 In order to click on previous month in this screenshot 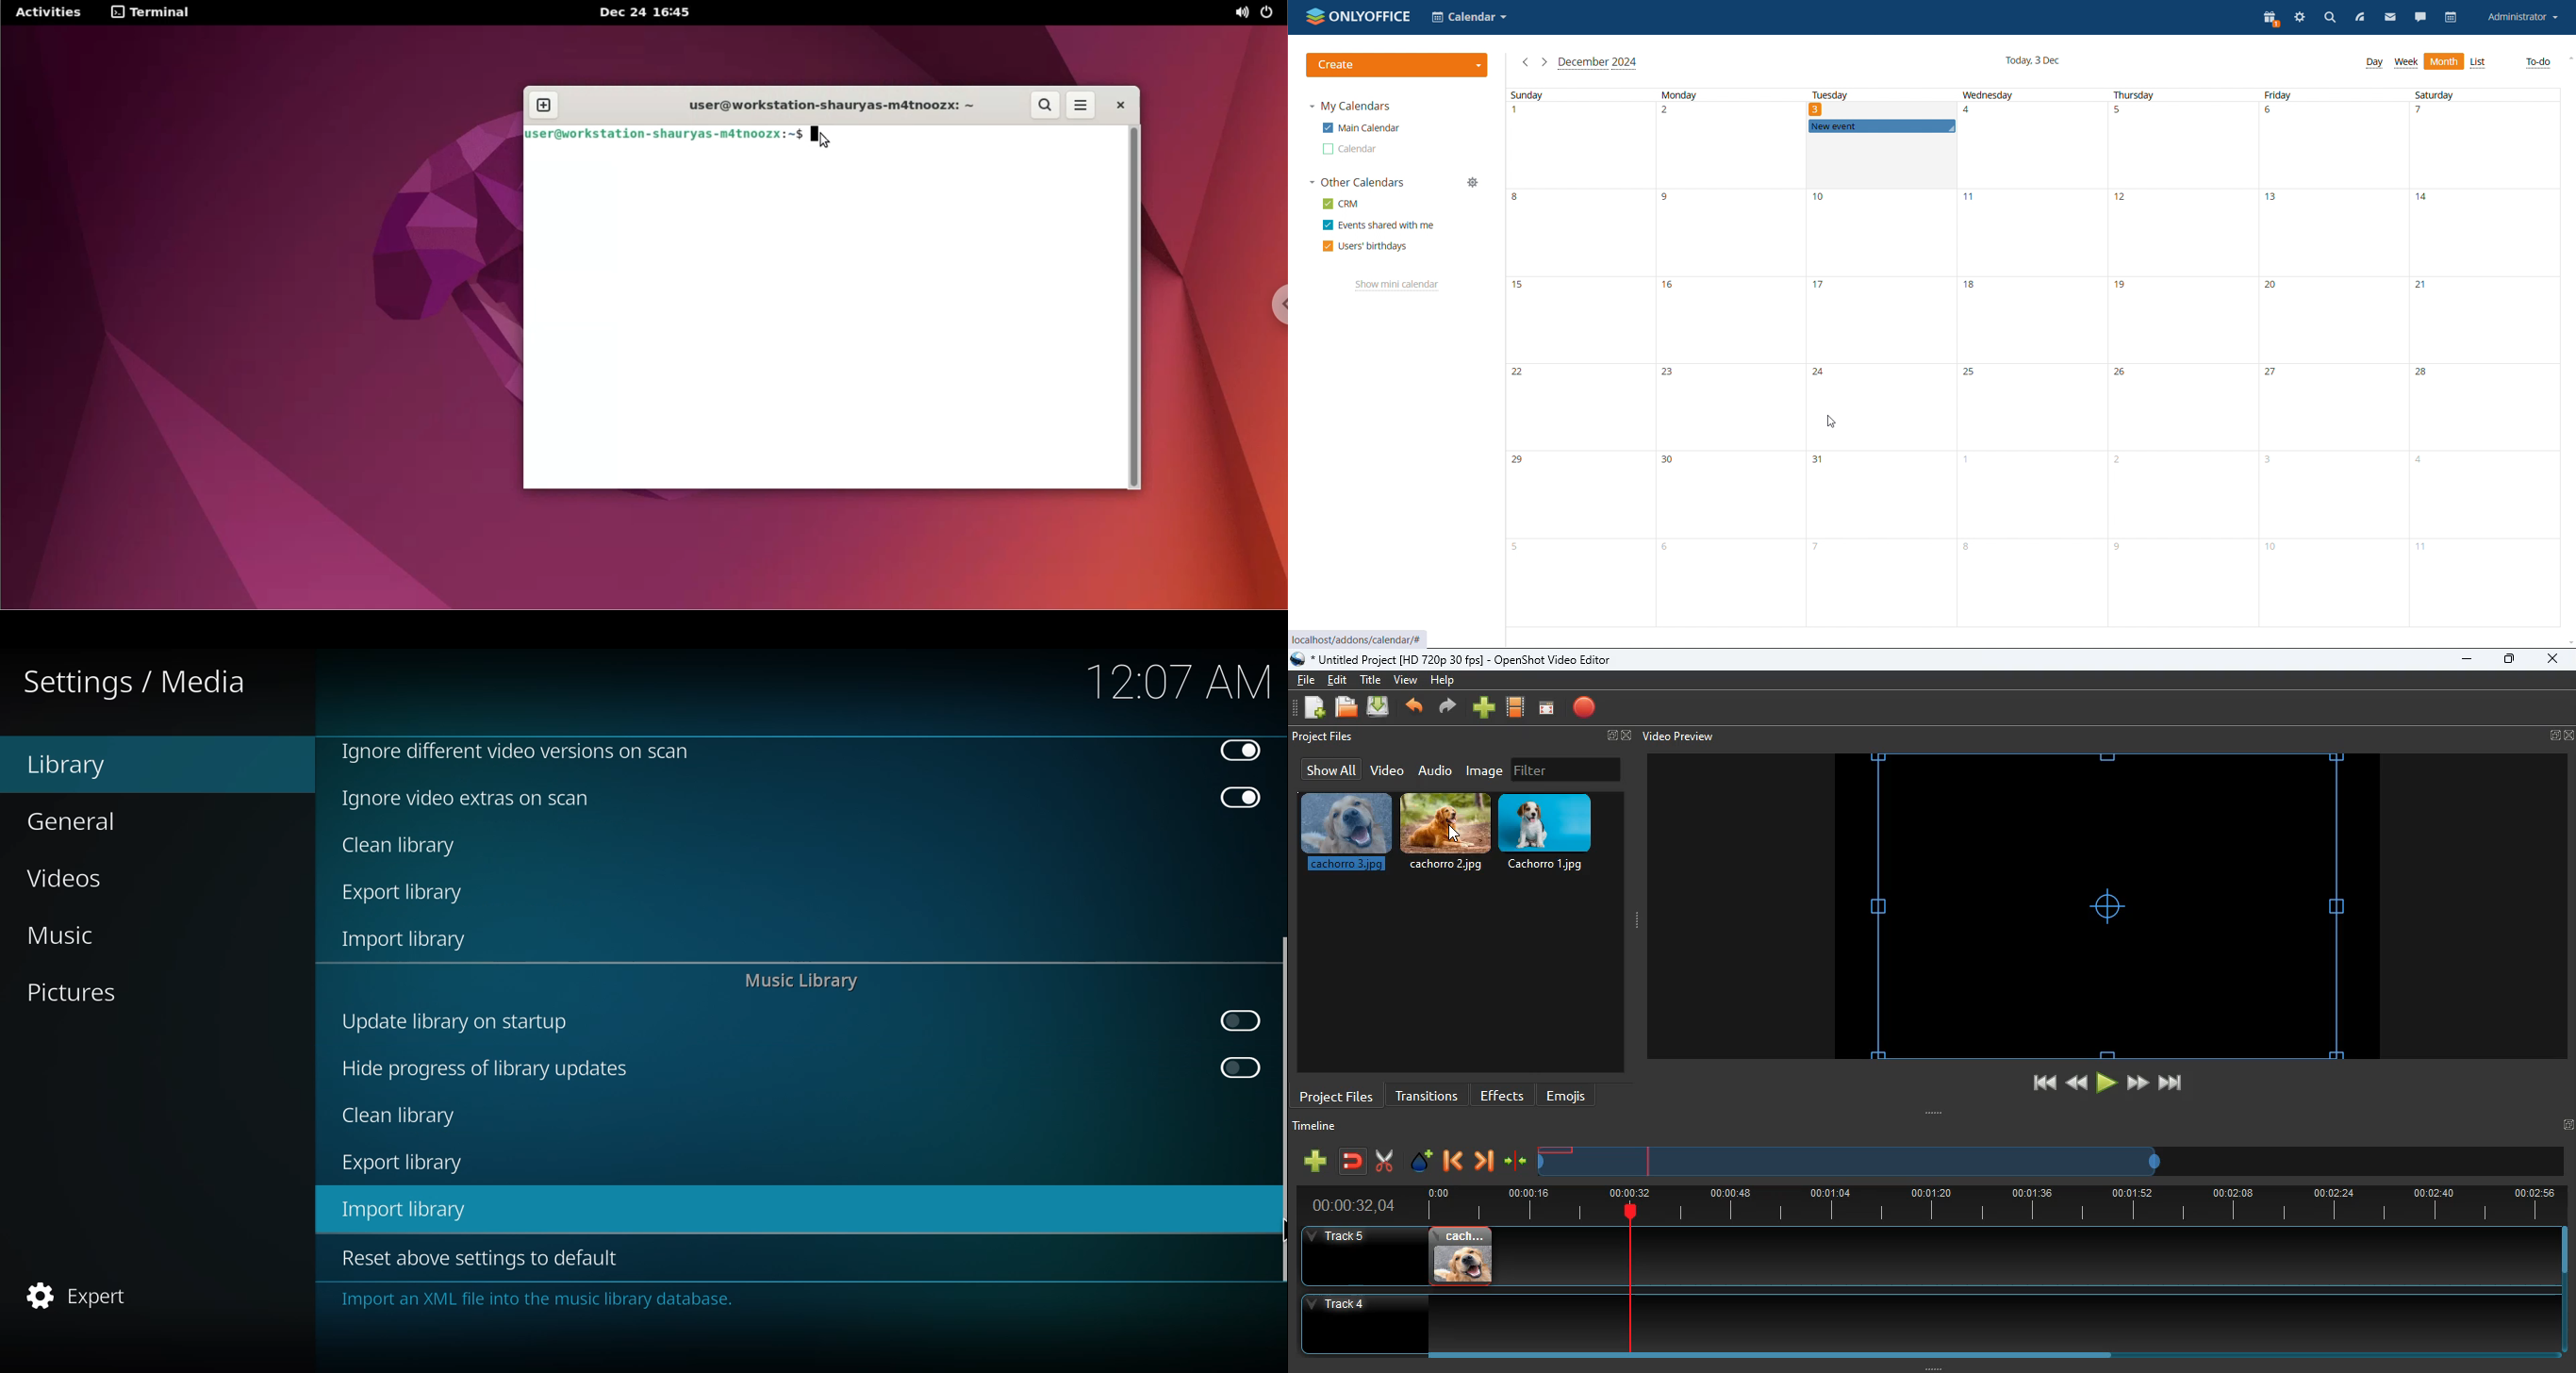, I will do `click(1523, 62)`.